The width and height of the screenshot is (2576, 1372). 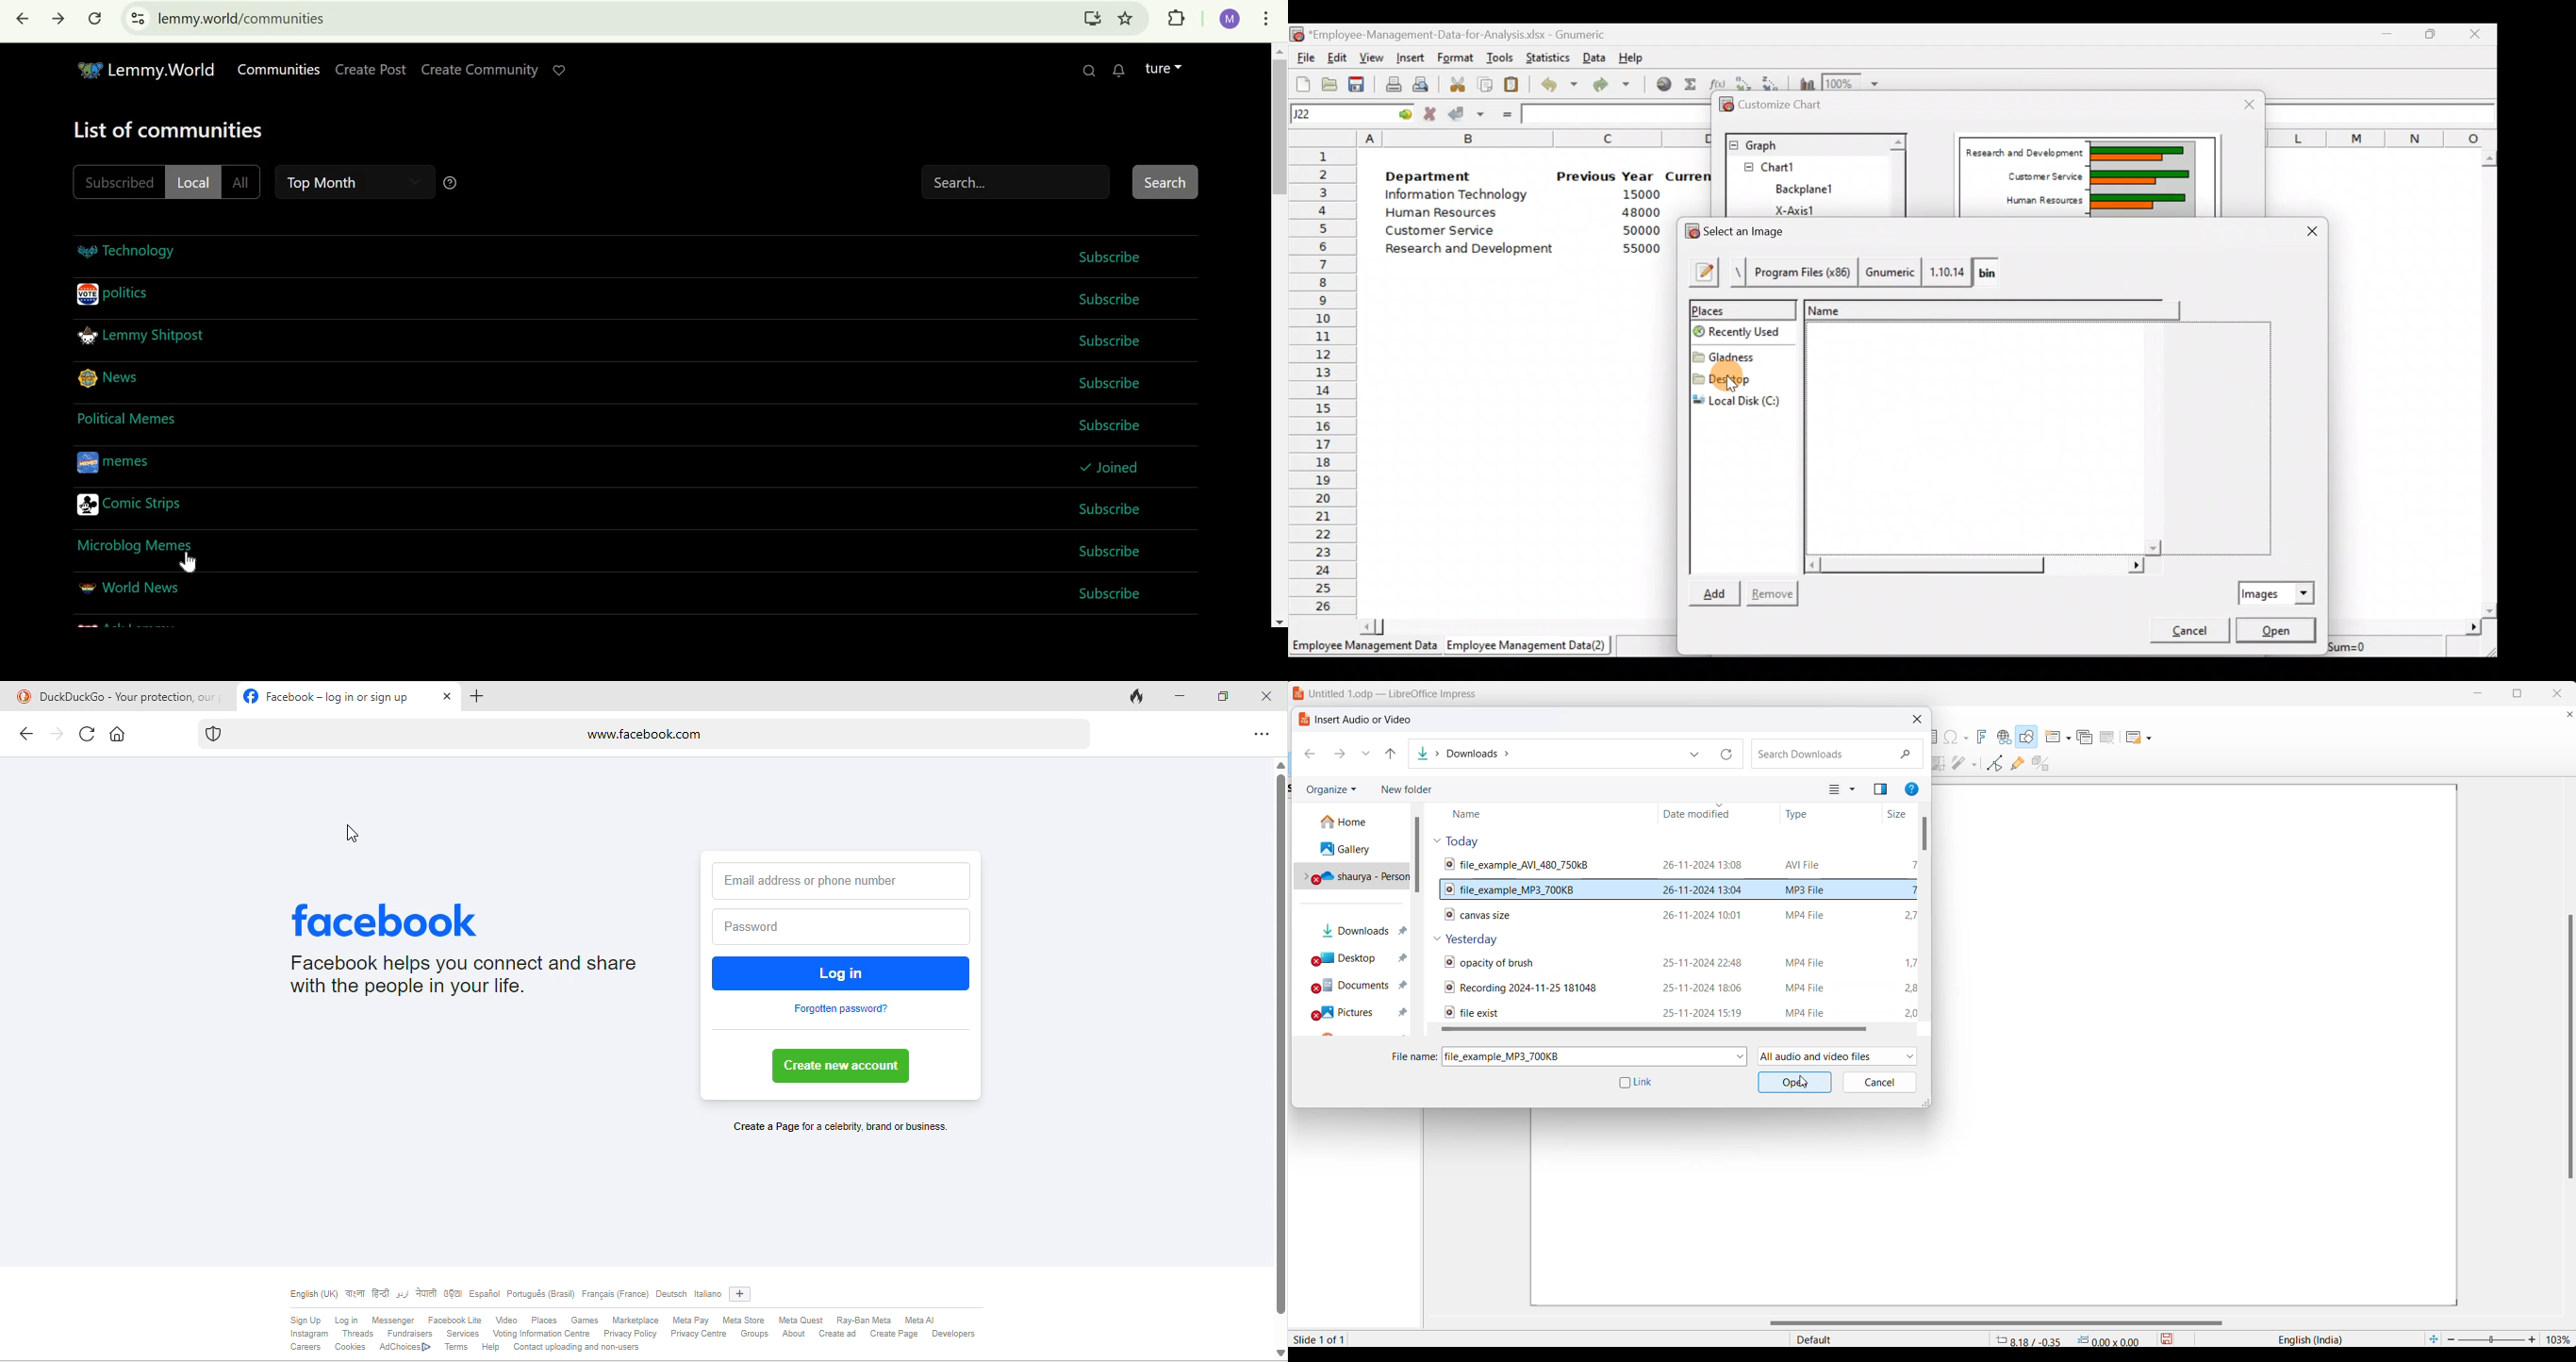 I want to click on Folder, so click(x=1739, y=354).